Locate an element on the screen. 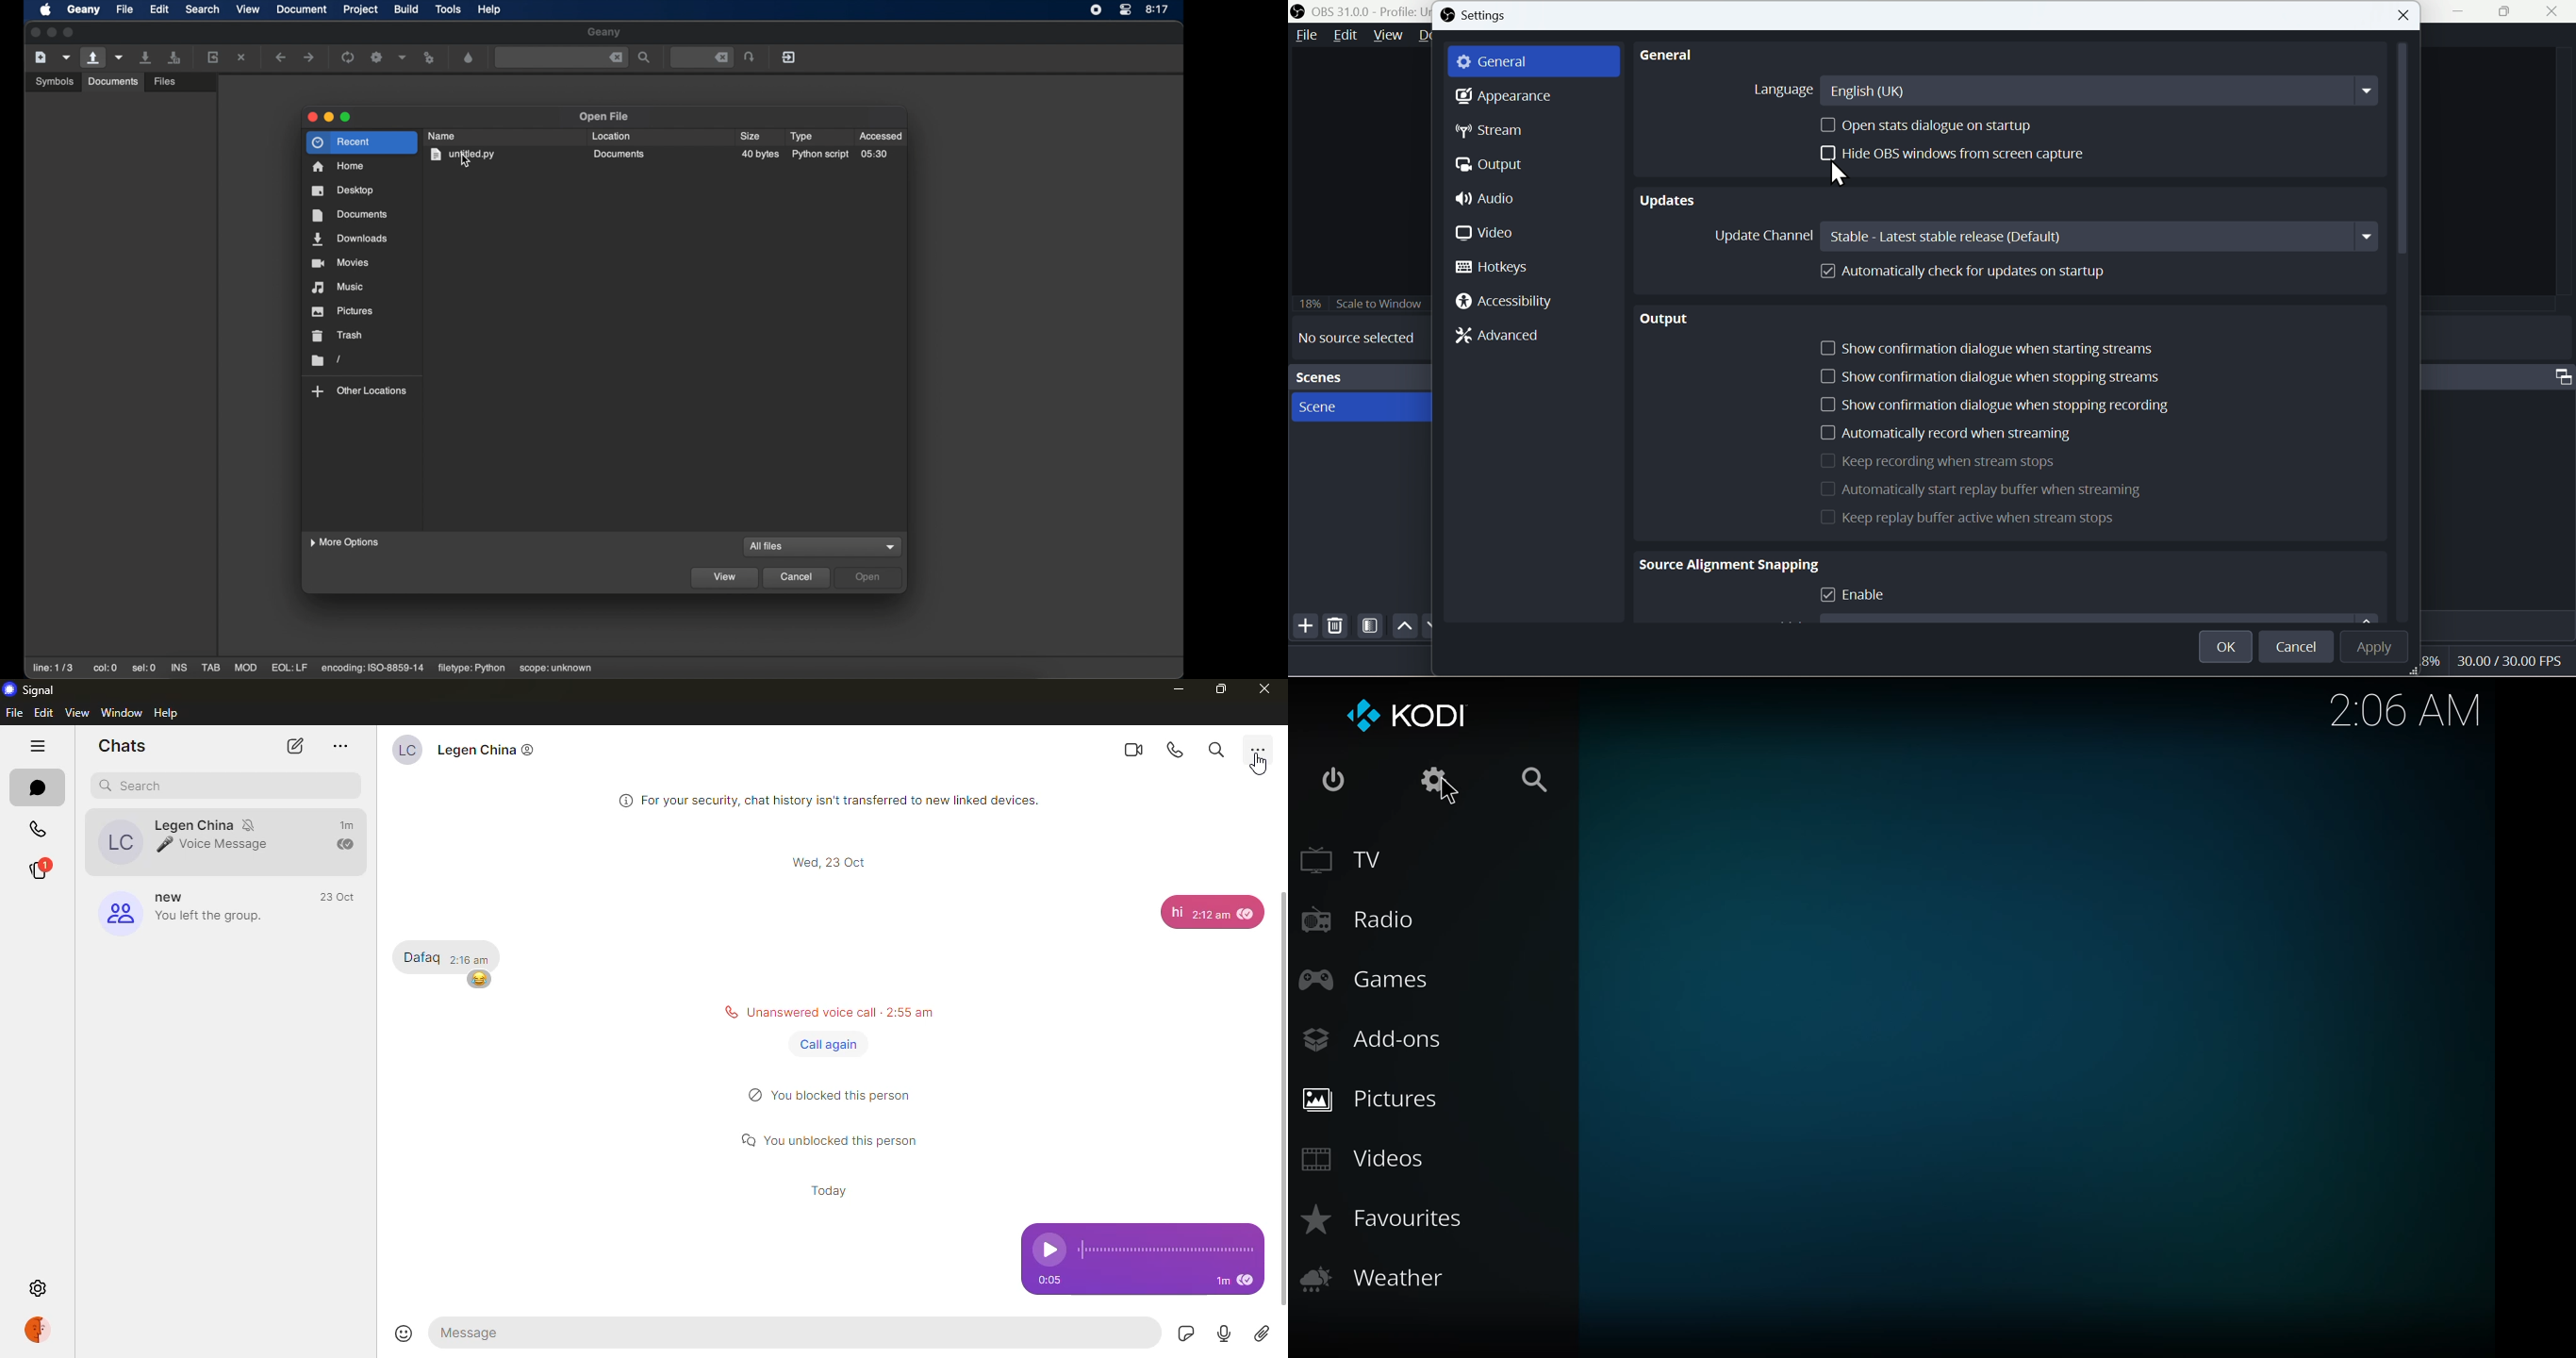  Add file is located at coordinates (1304, 625).